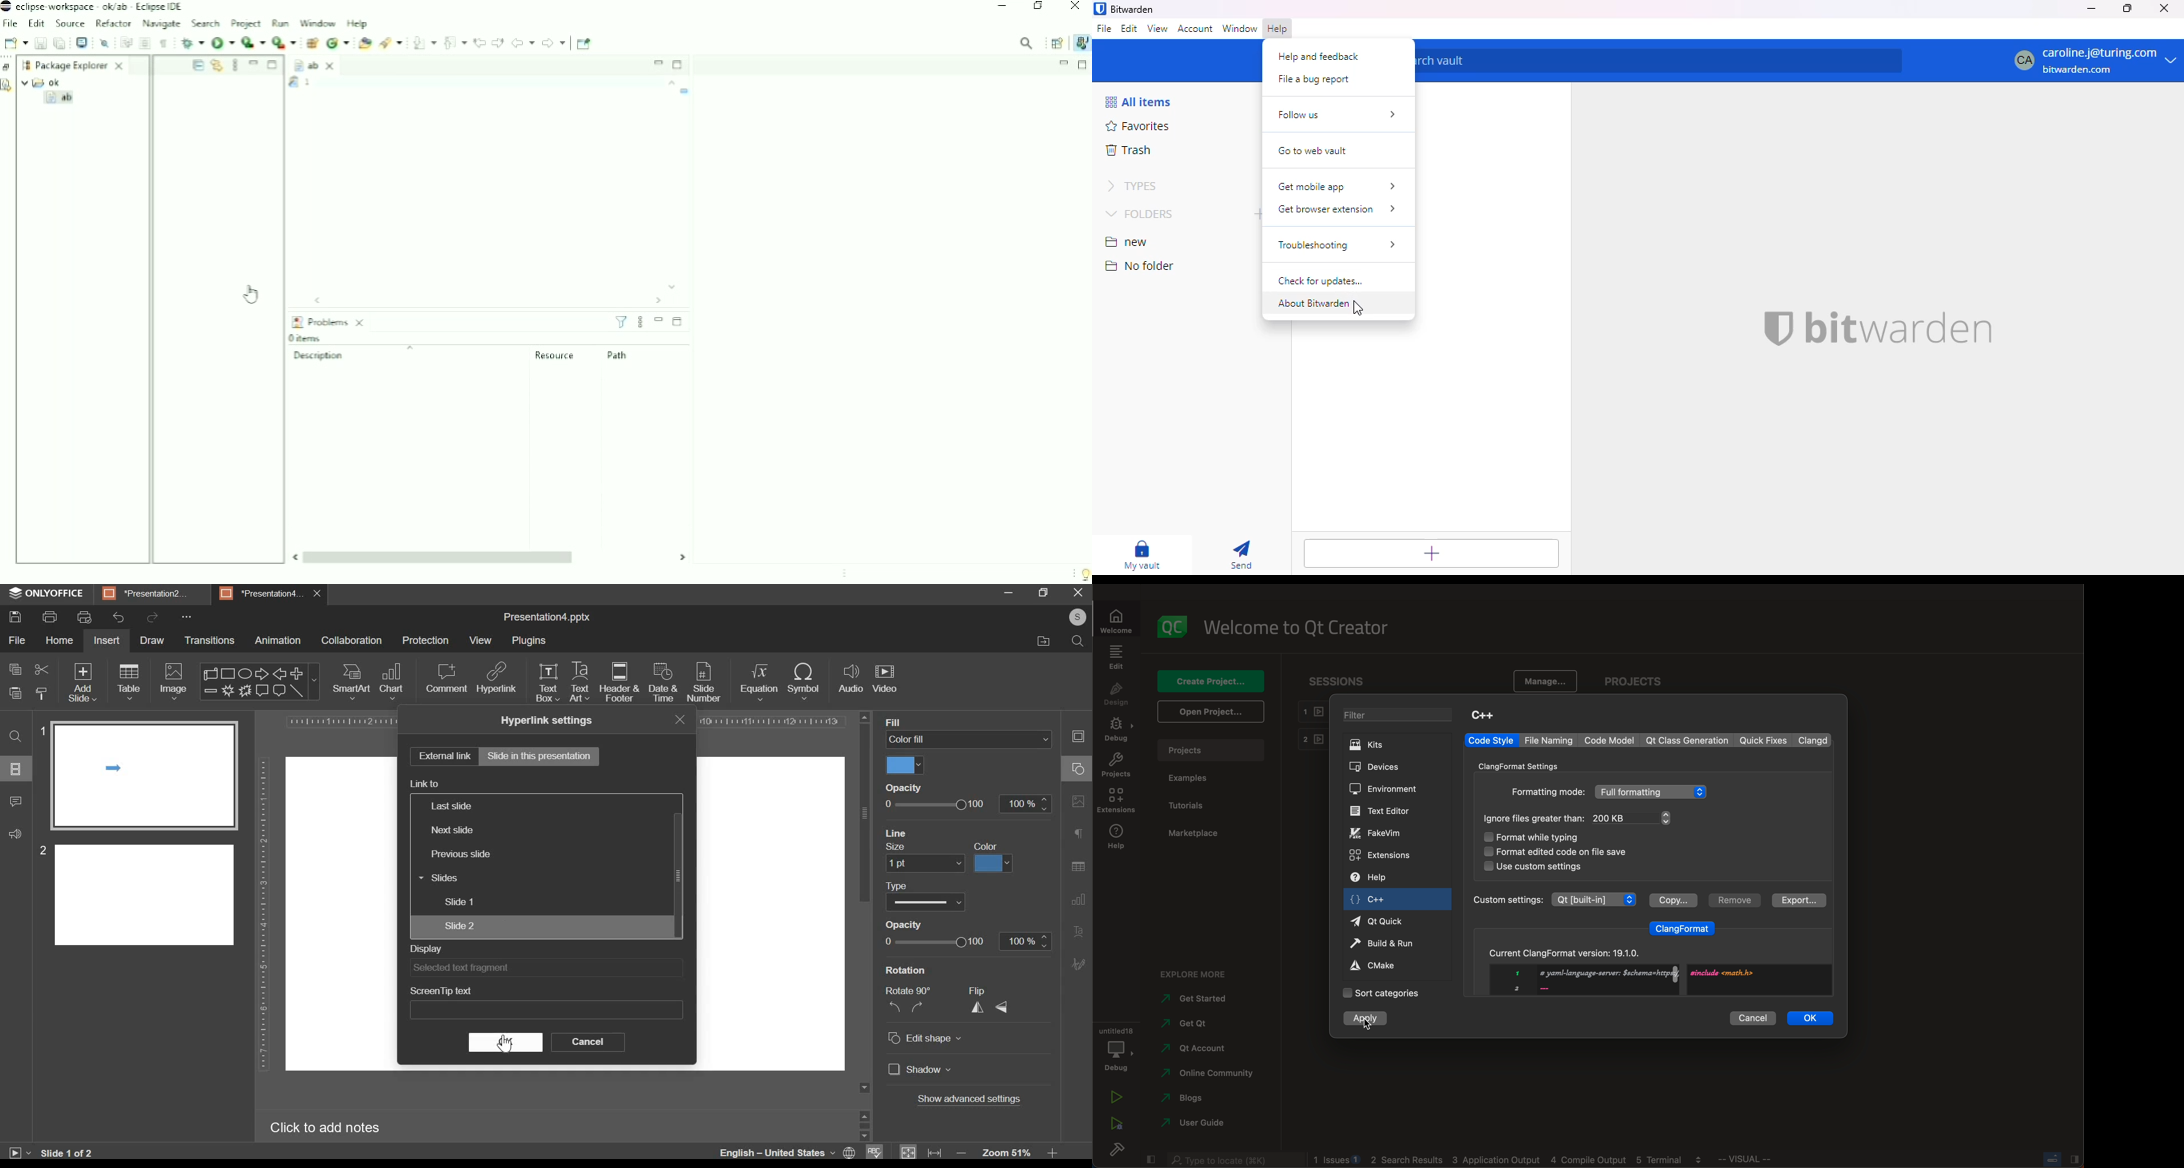  I want to click on presentation name, so click(547, 618).